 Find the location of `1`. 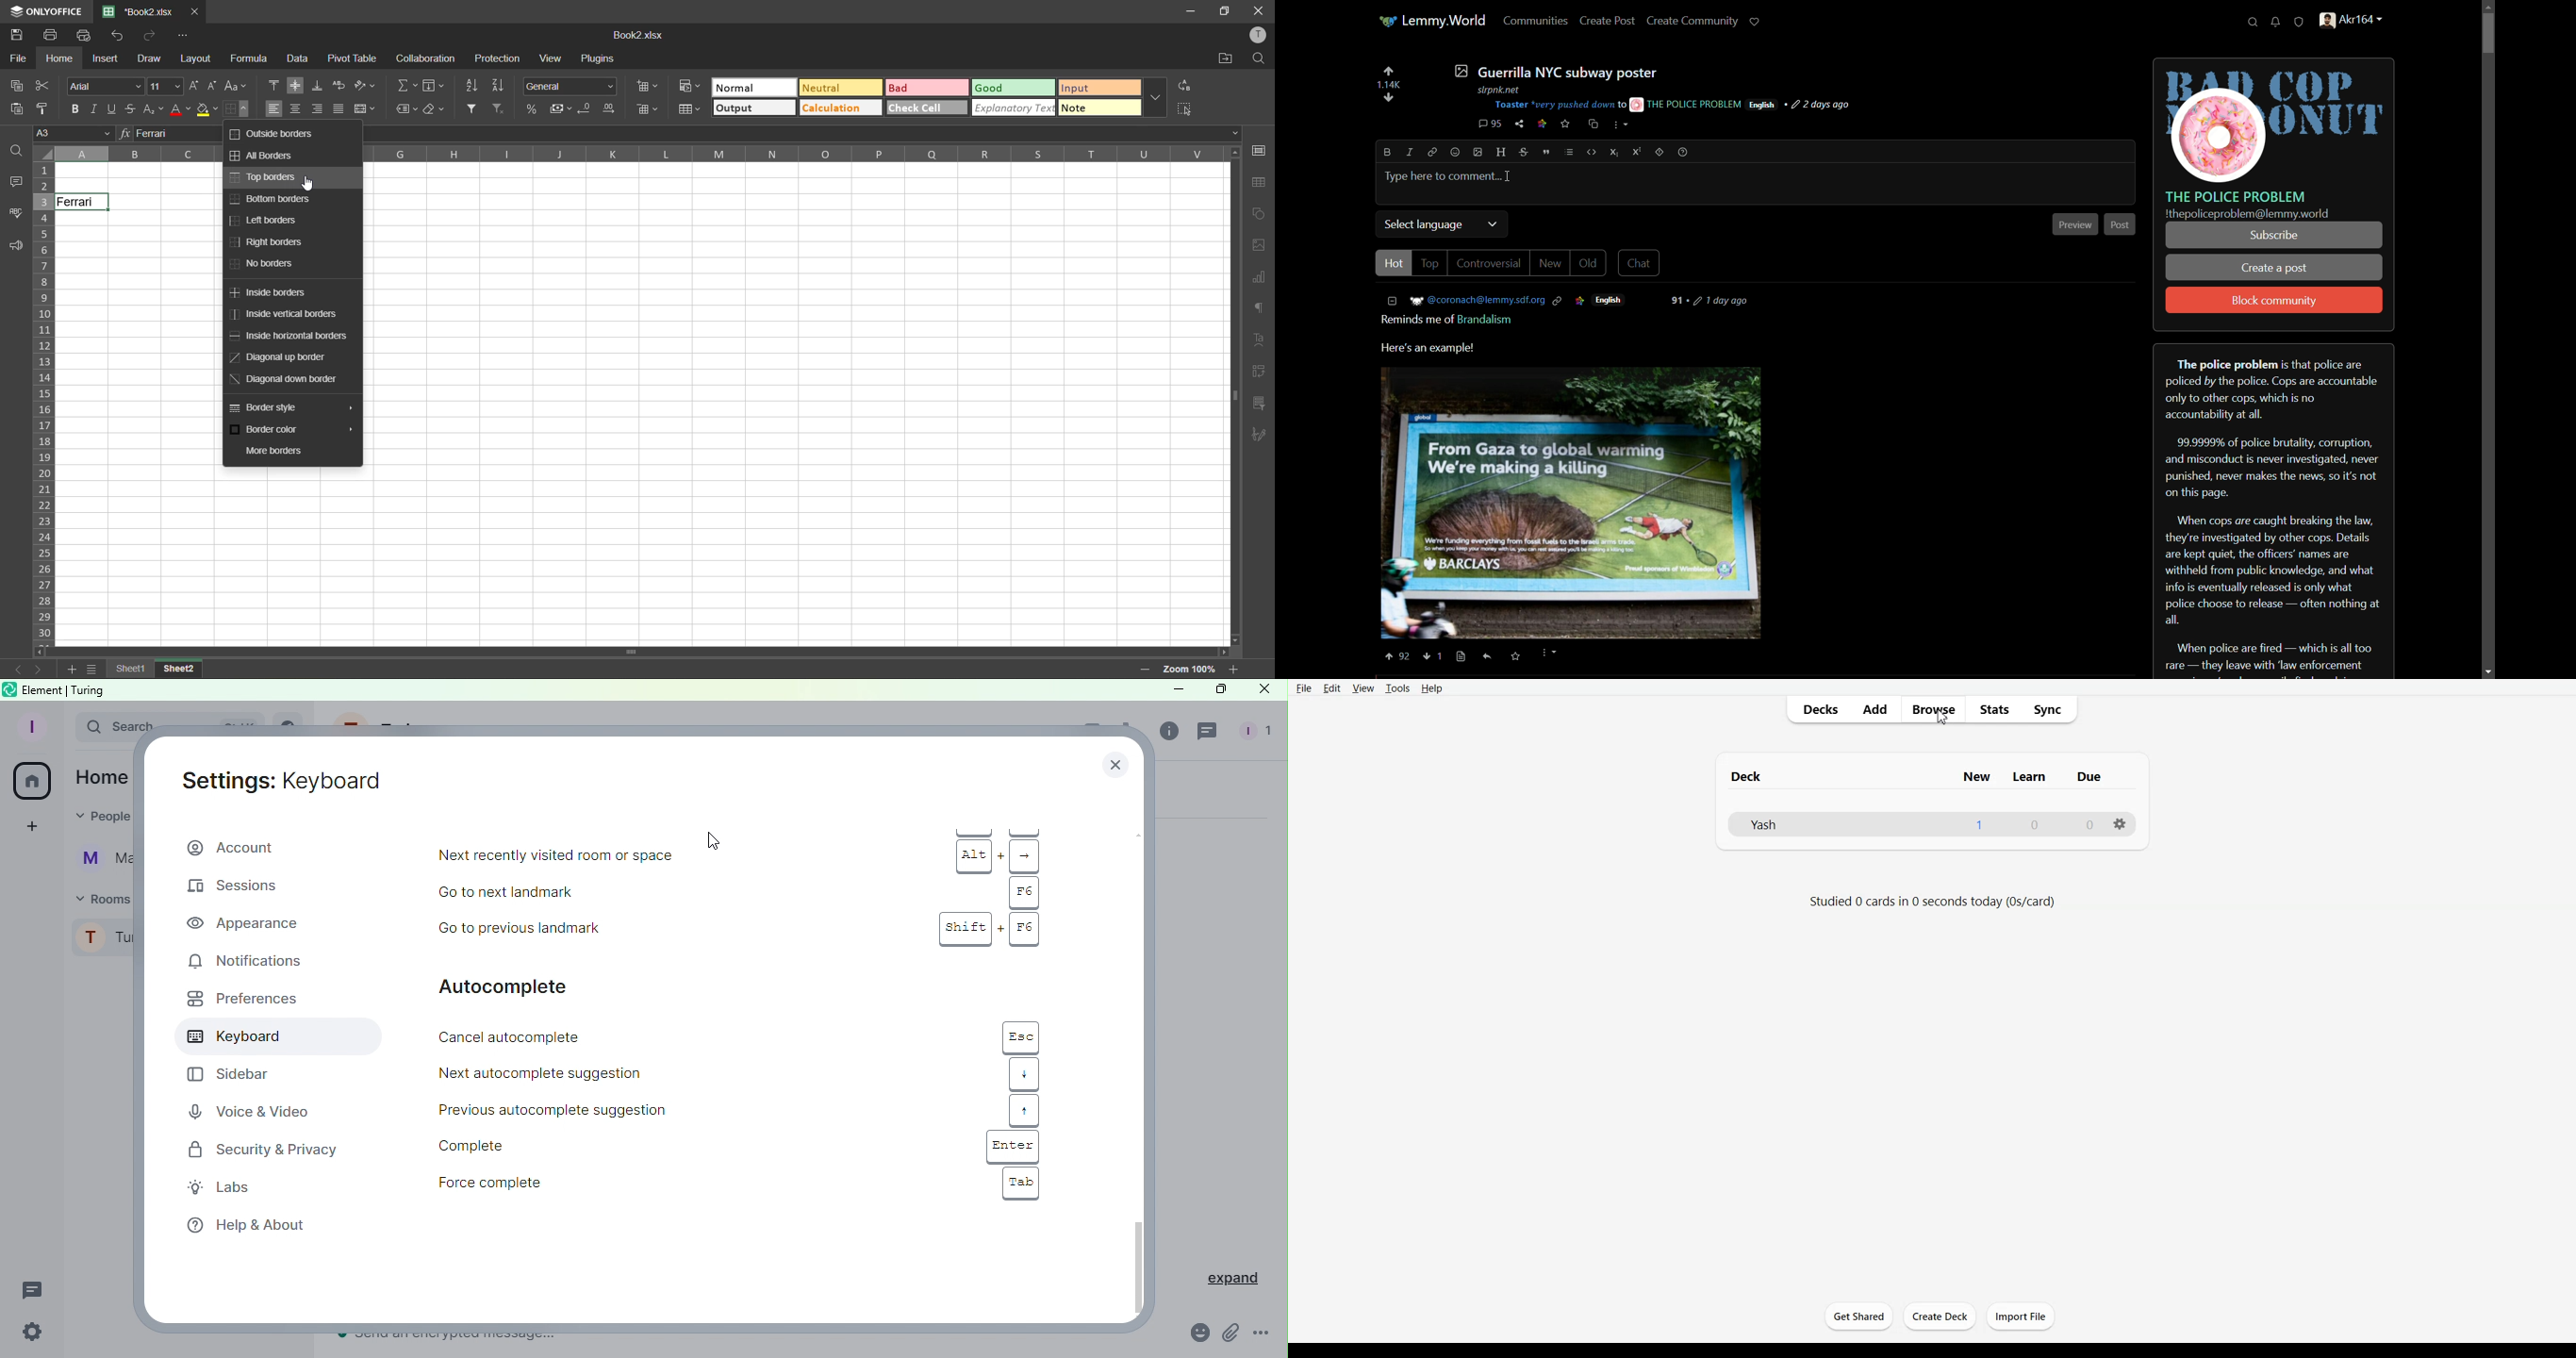

1 is located at coordinates (1988, 825).